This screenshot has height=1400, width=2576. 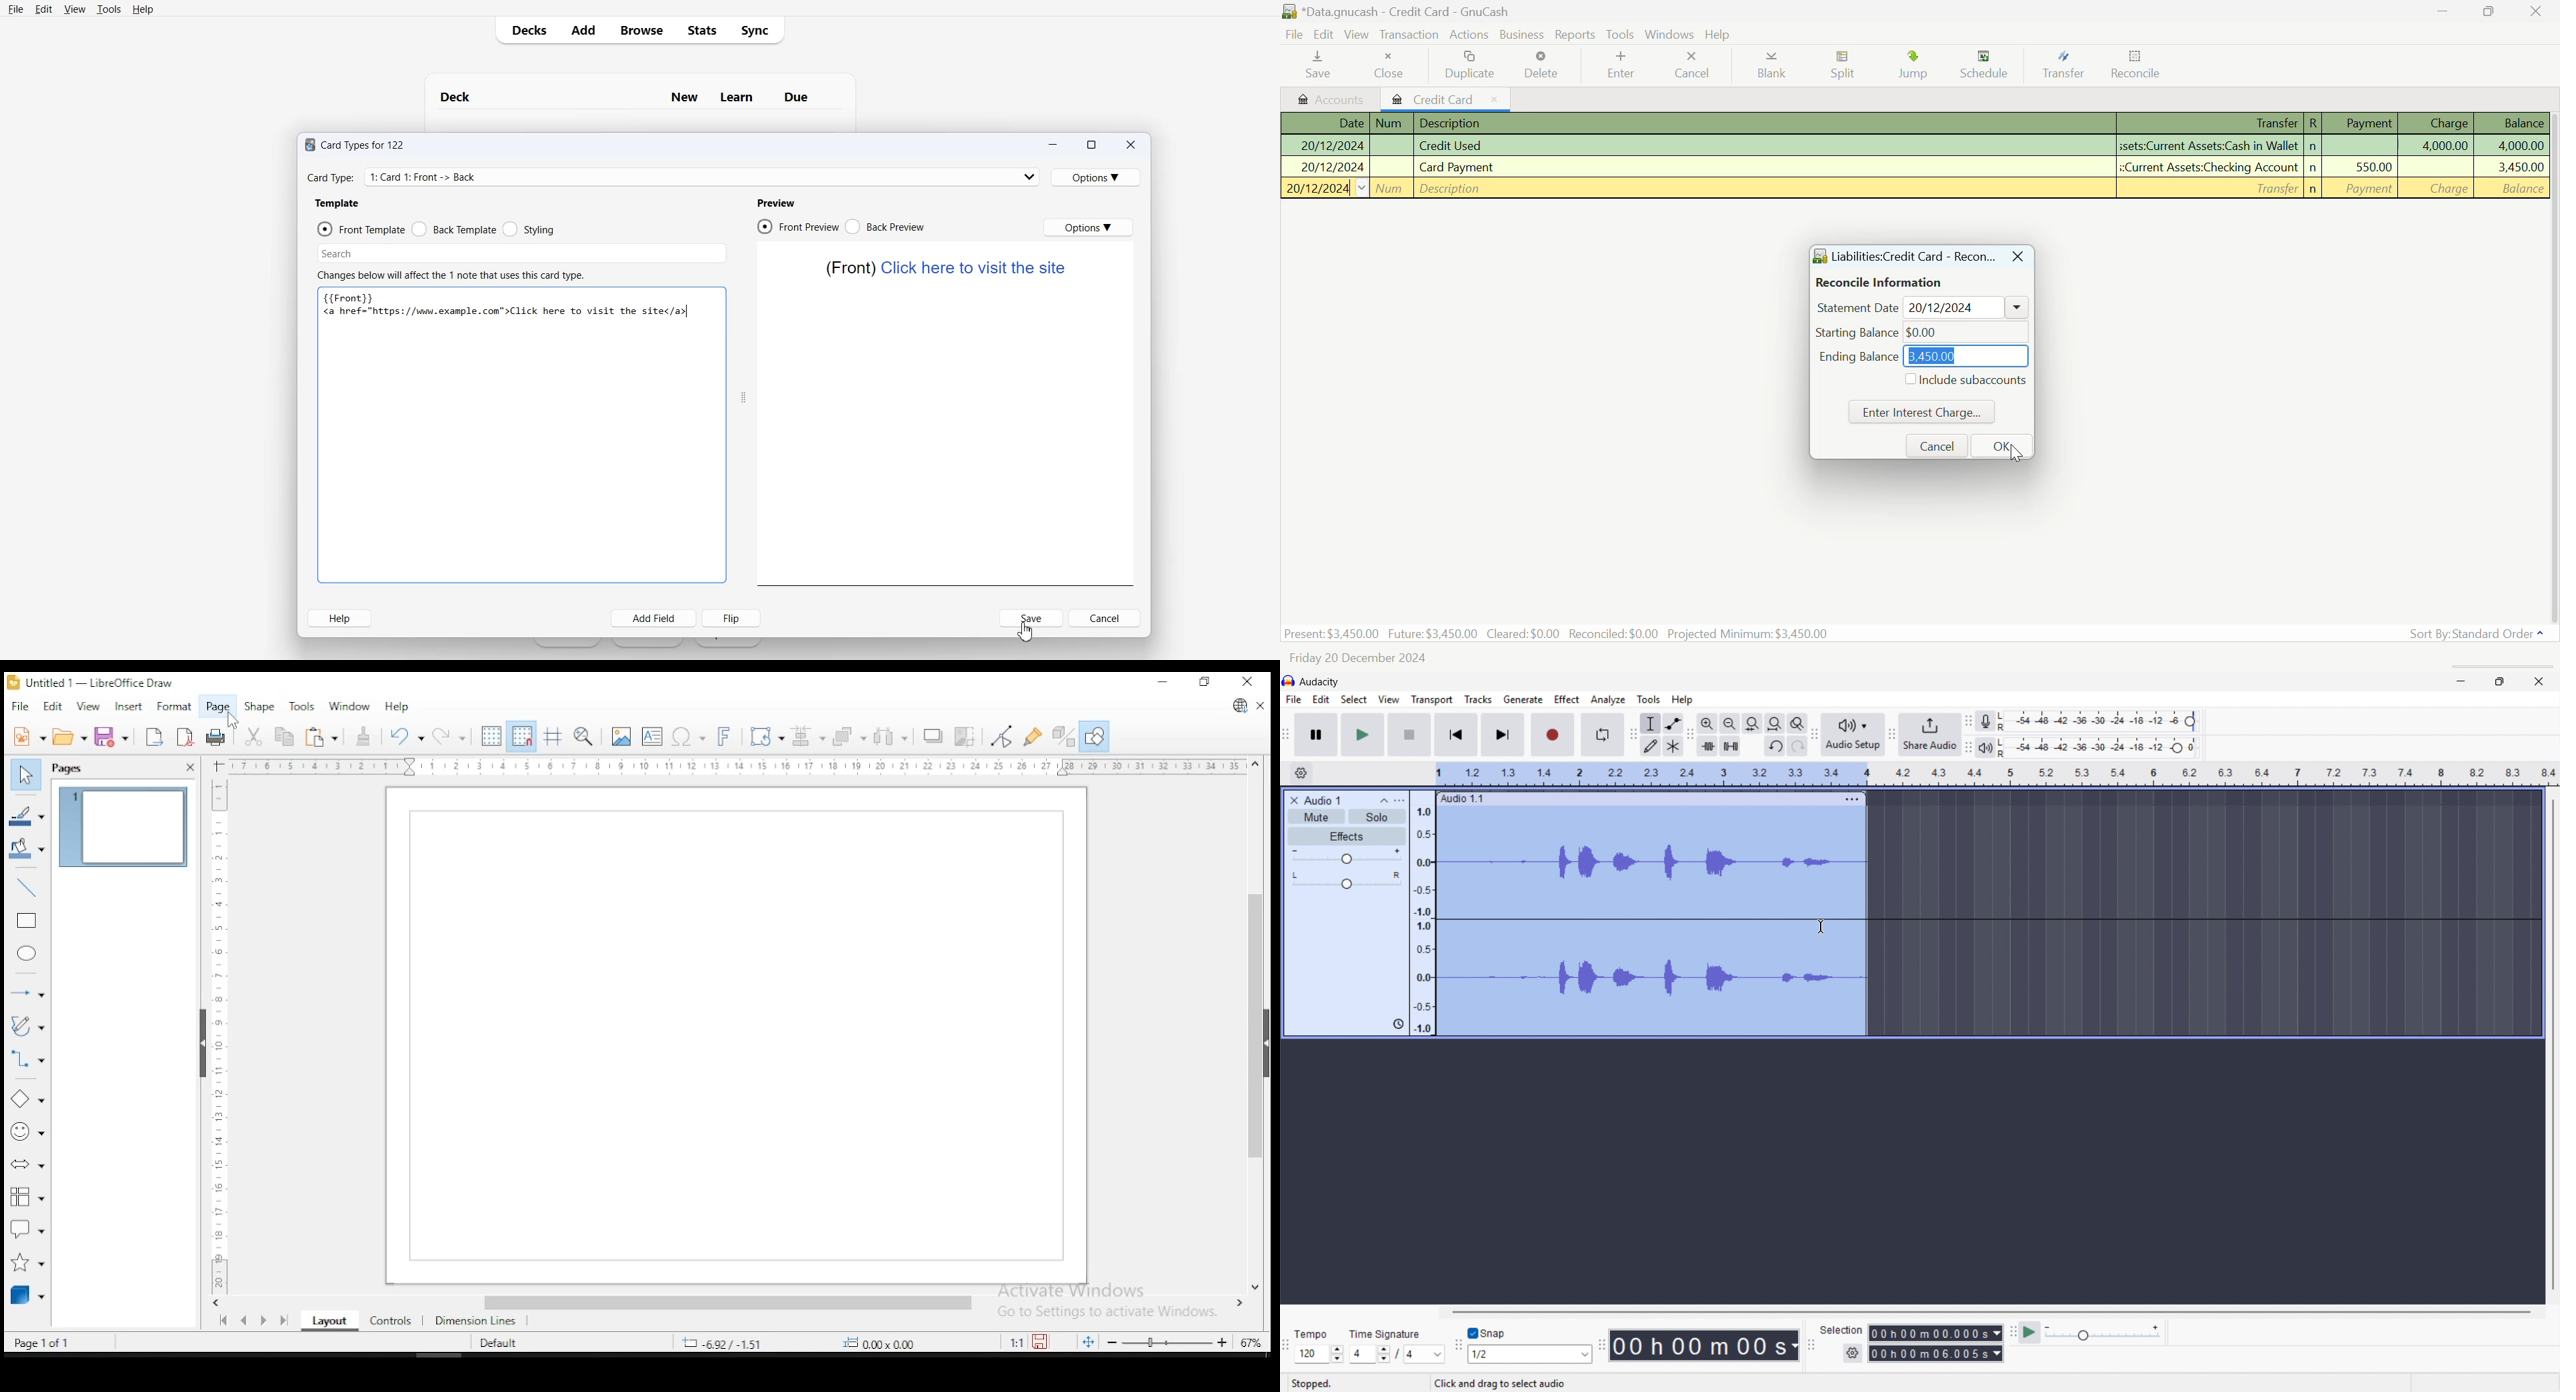 What do you see at coordinates (2444, 11) in the screenshot?
I see `Restore Down` at bounding box center [2444, 11].